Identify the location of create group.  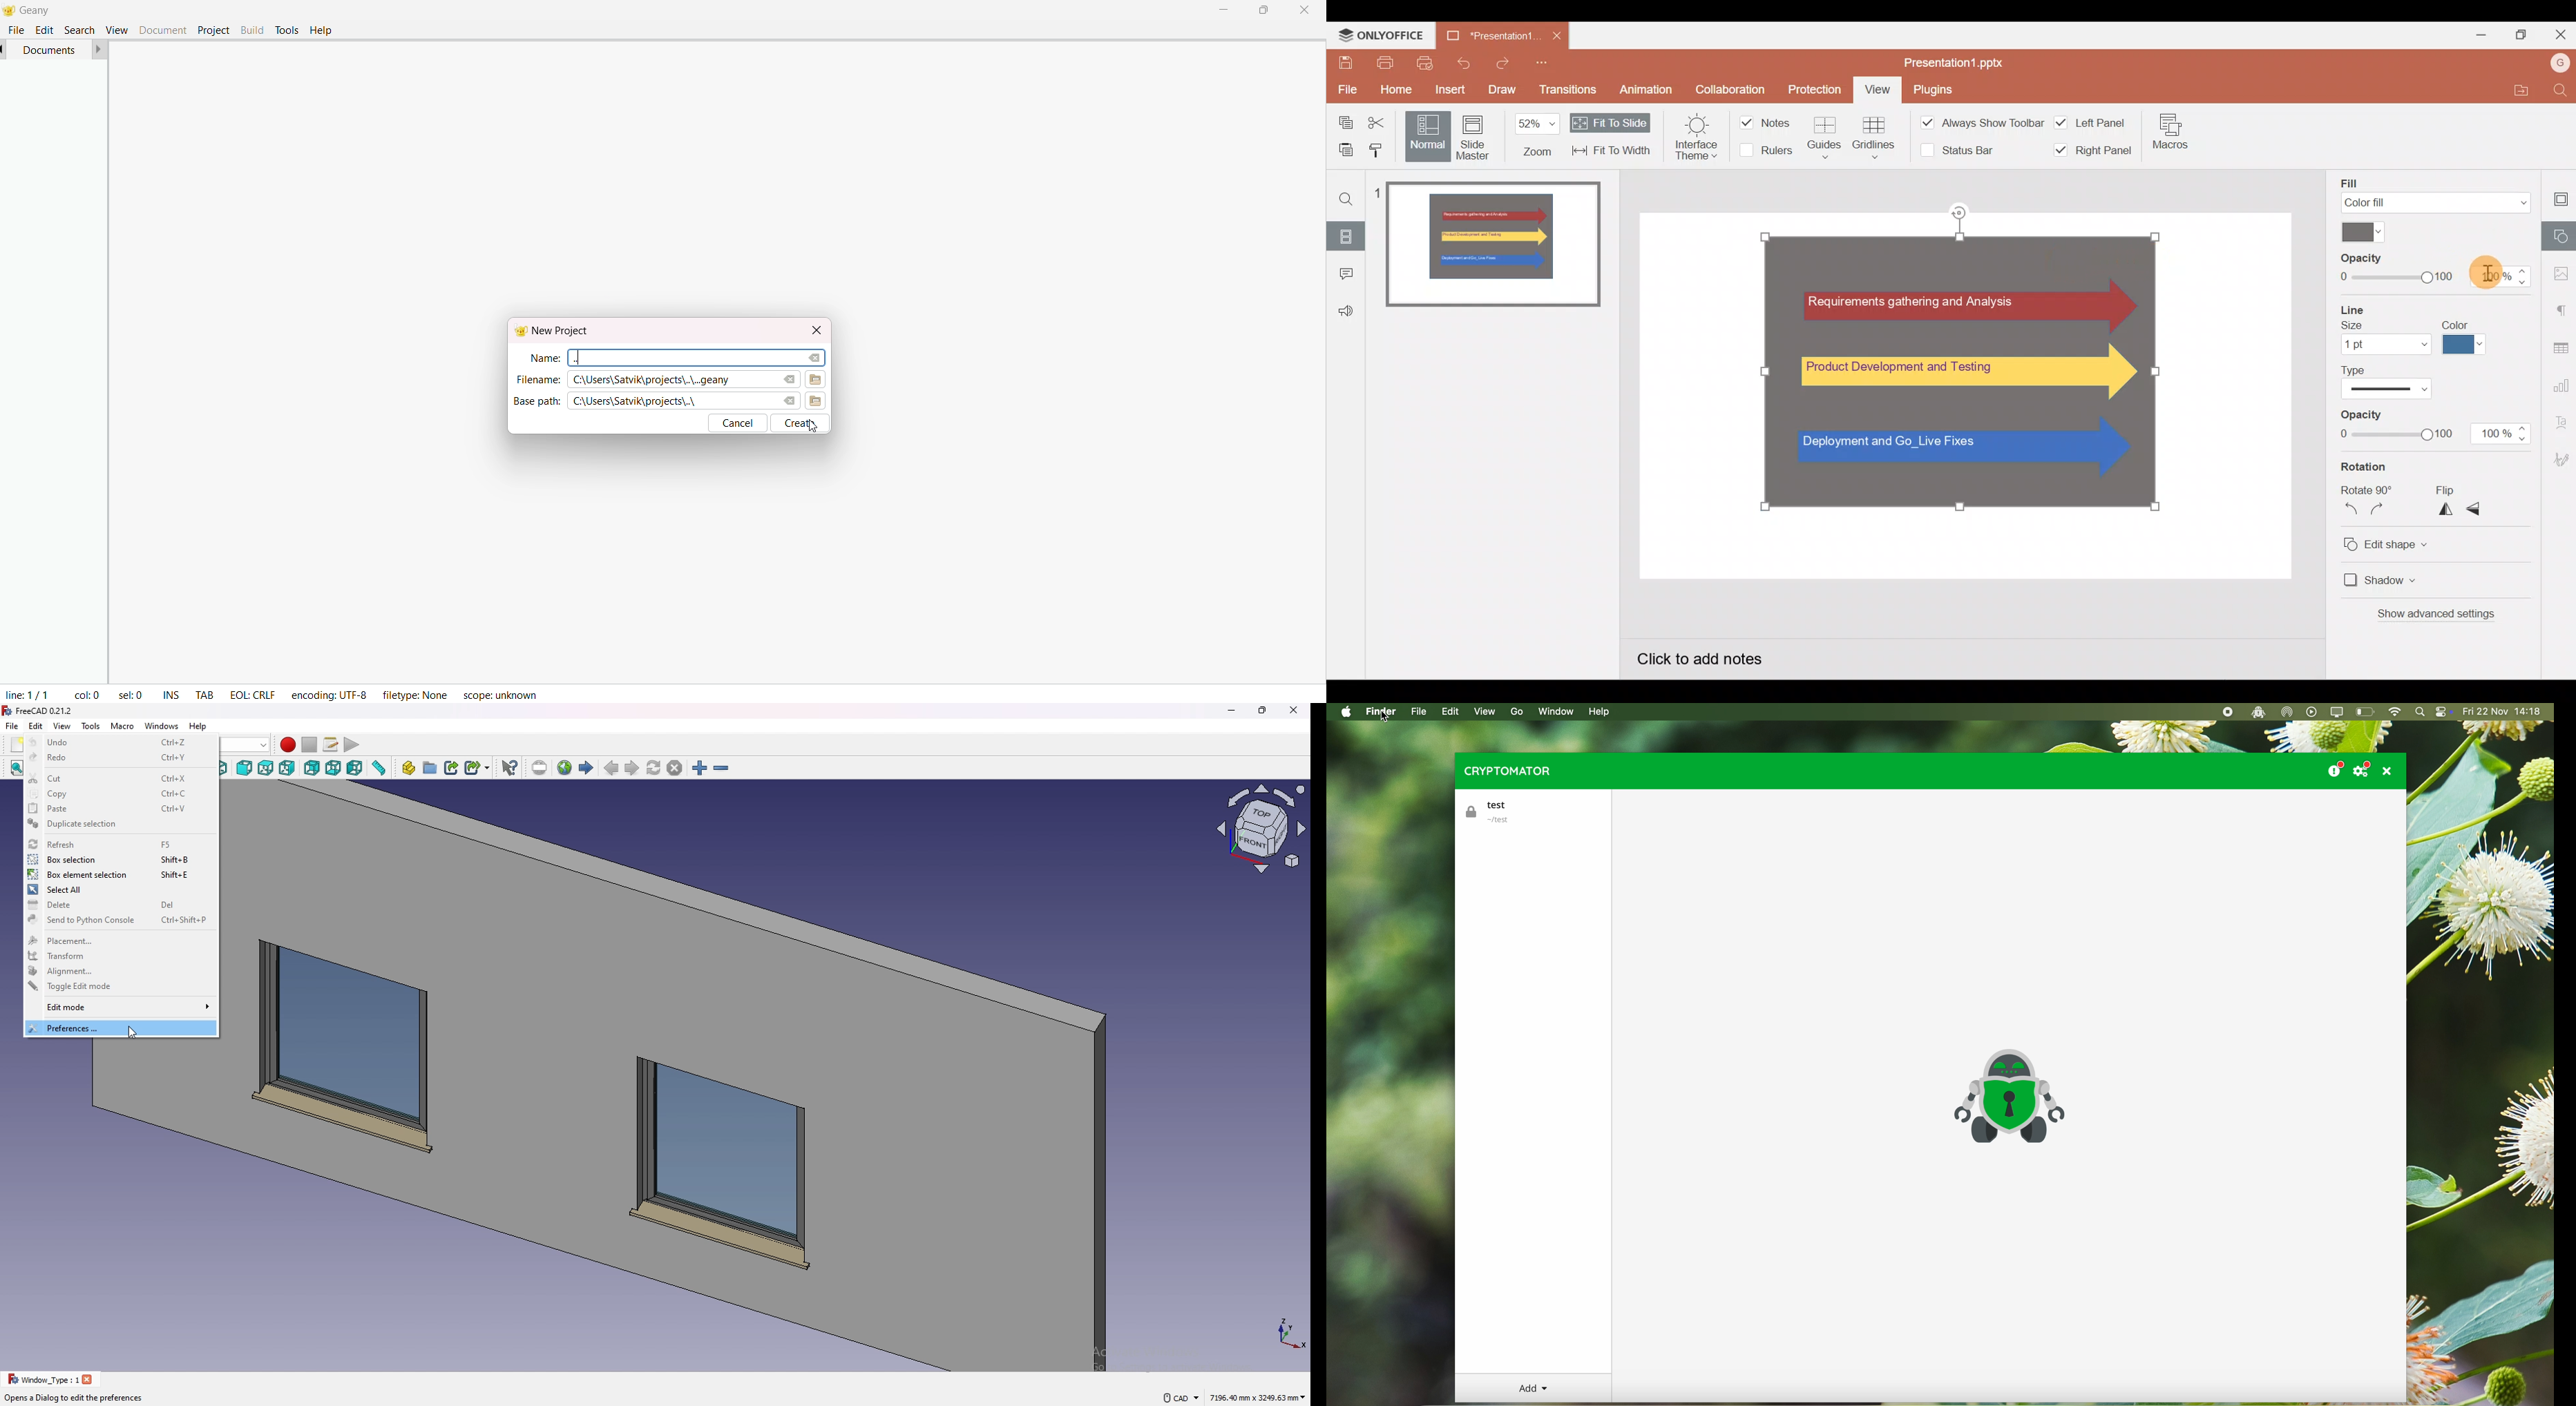
(432, 767).